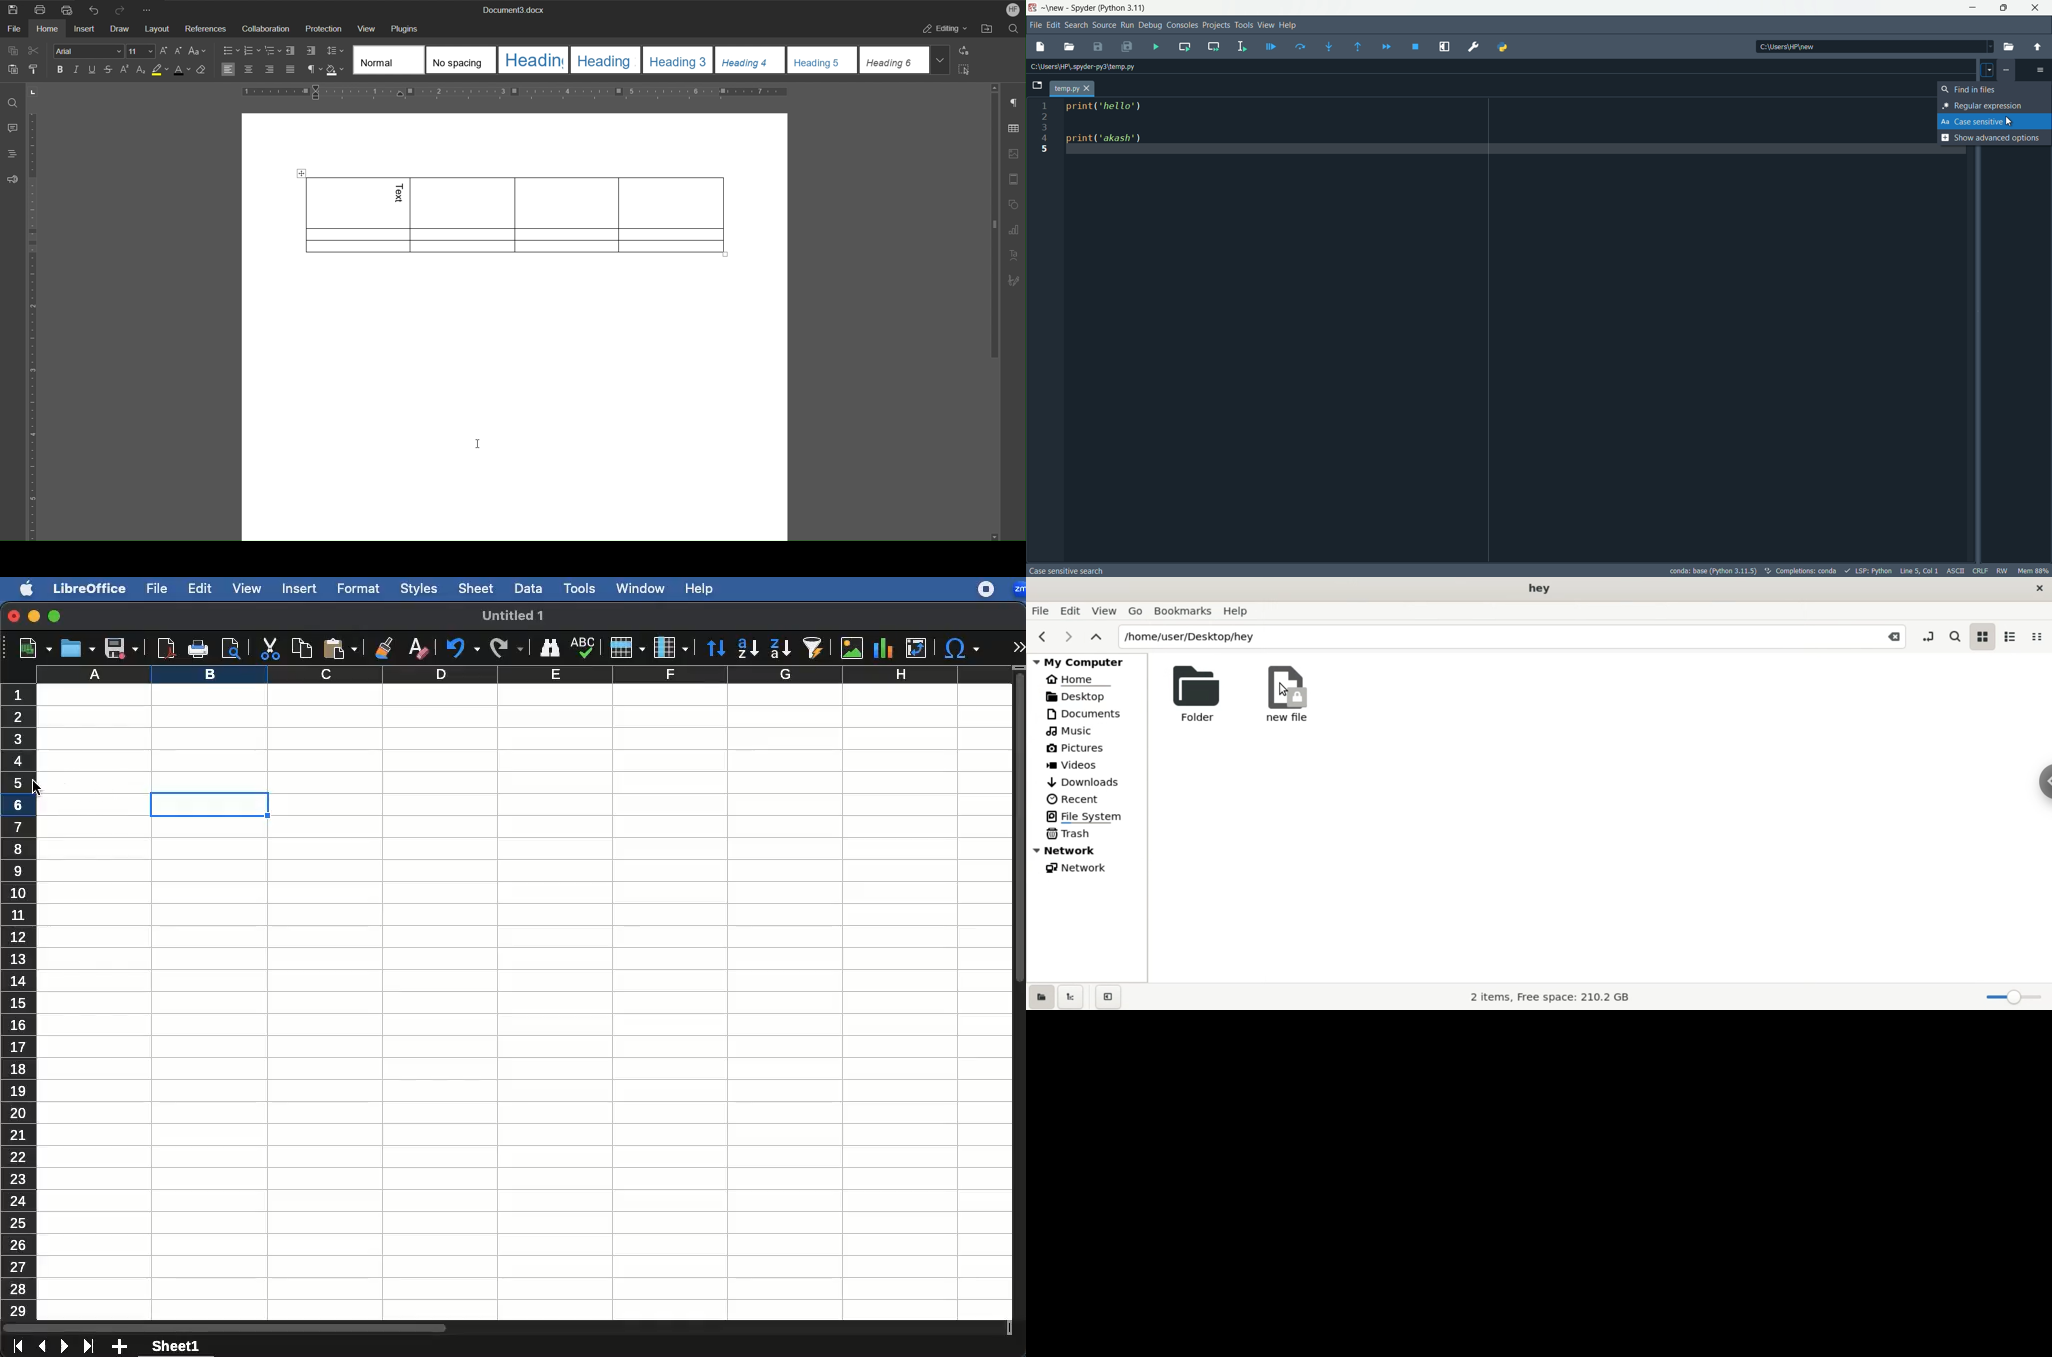 This screenshot has height=1372, width=2072. What do you see at coordinates (323, 28) in the screenshot?
I see `Protection` at bounding box center [323, 28].